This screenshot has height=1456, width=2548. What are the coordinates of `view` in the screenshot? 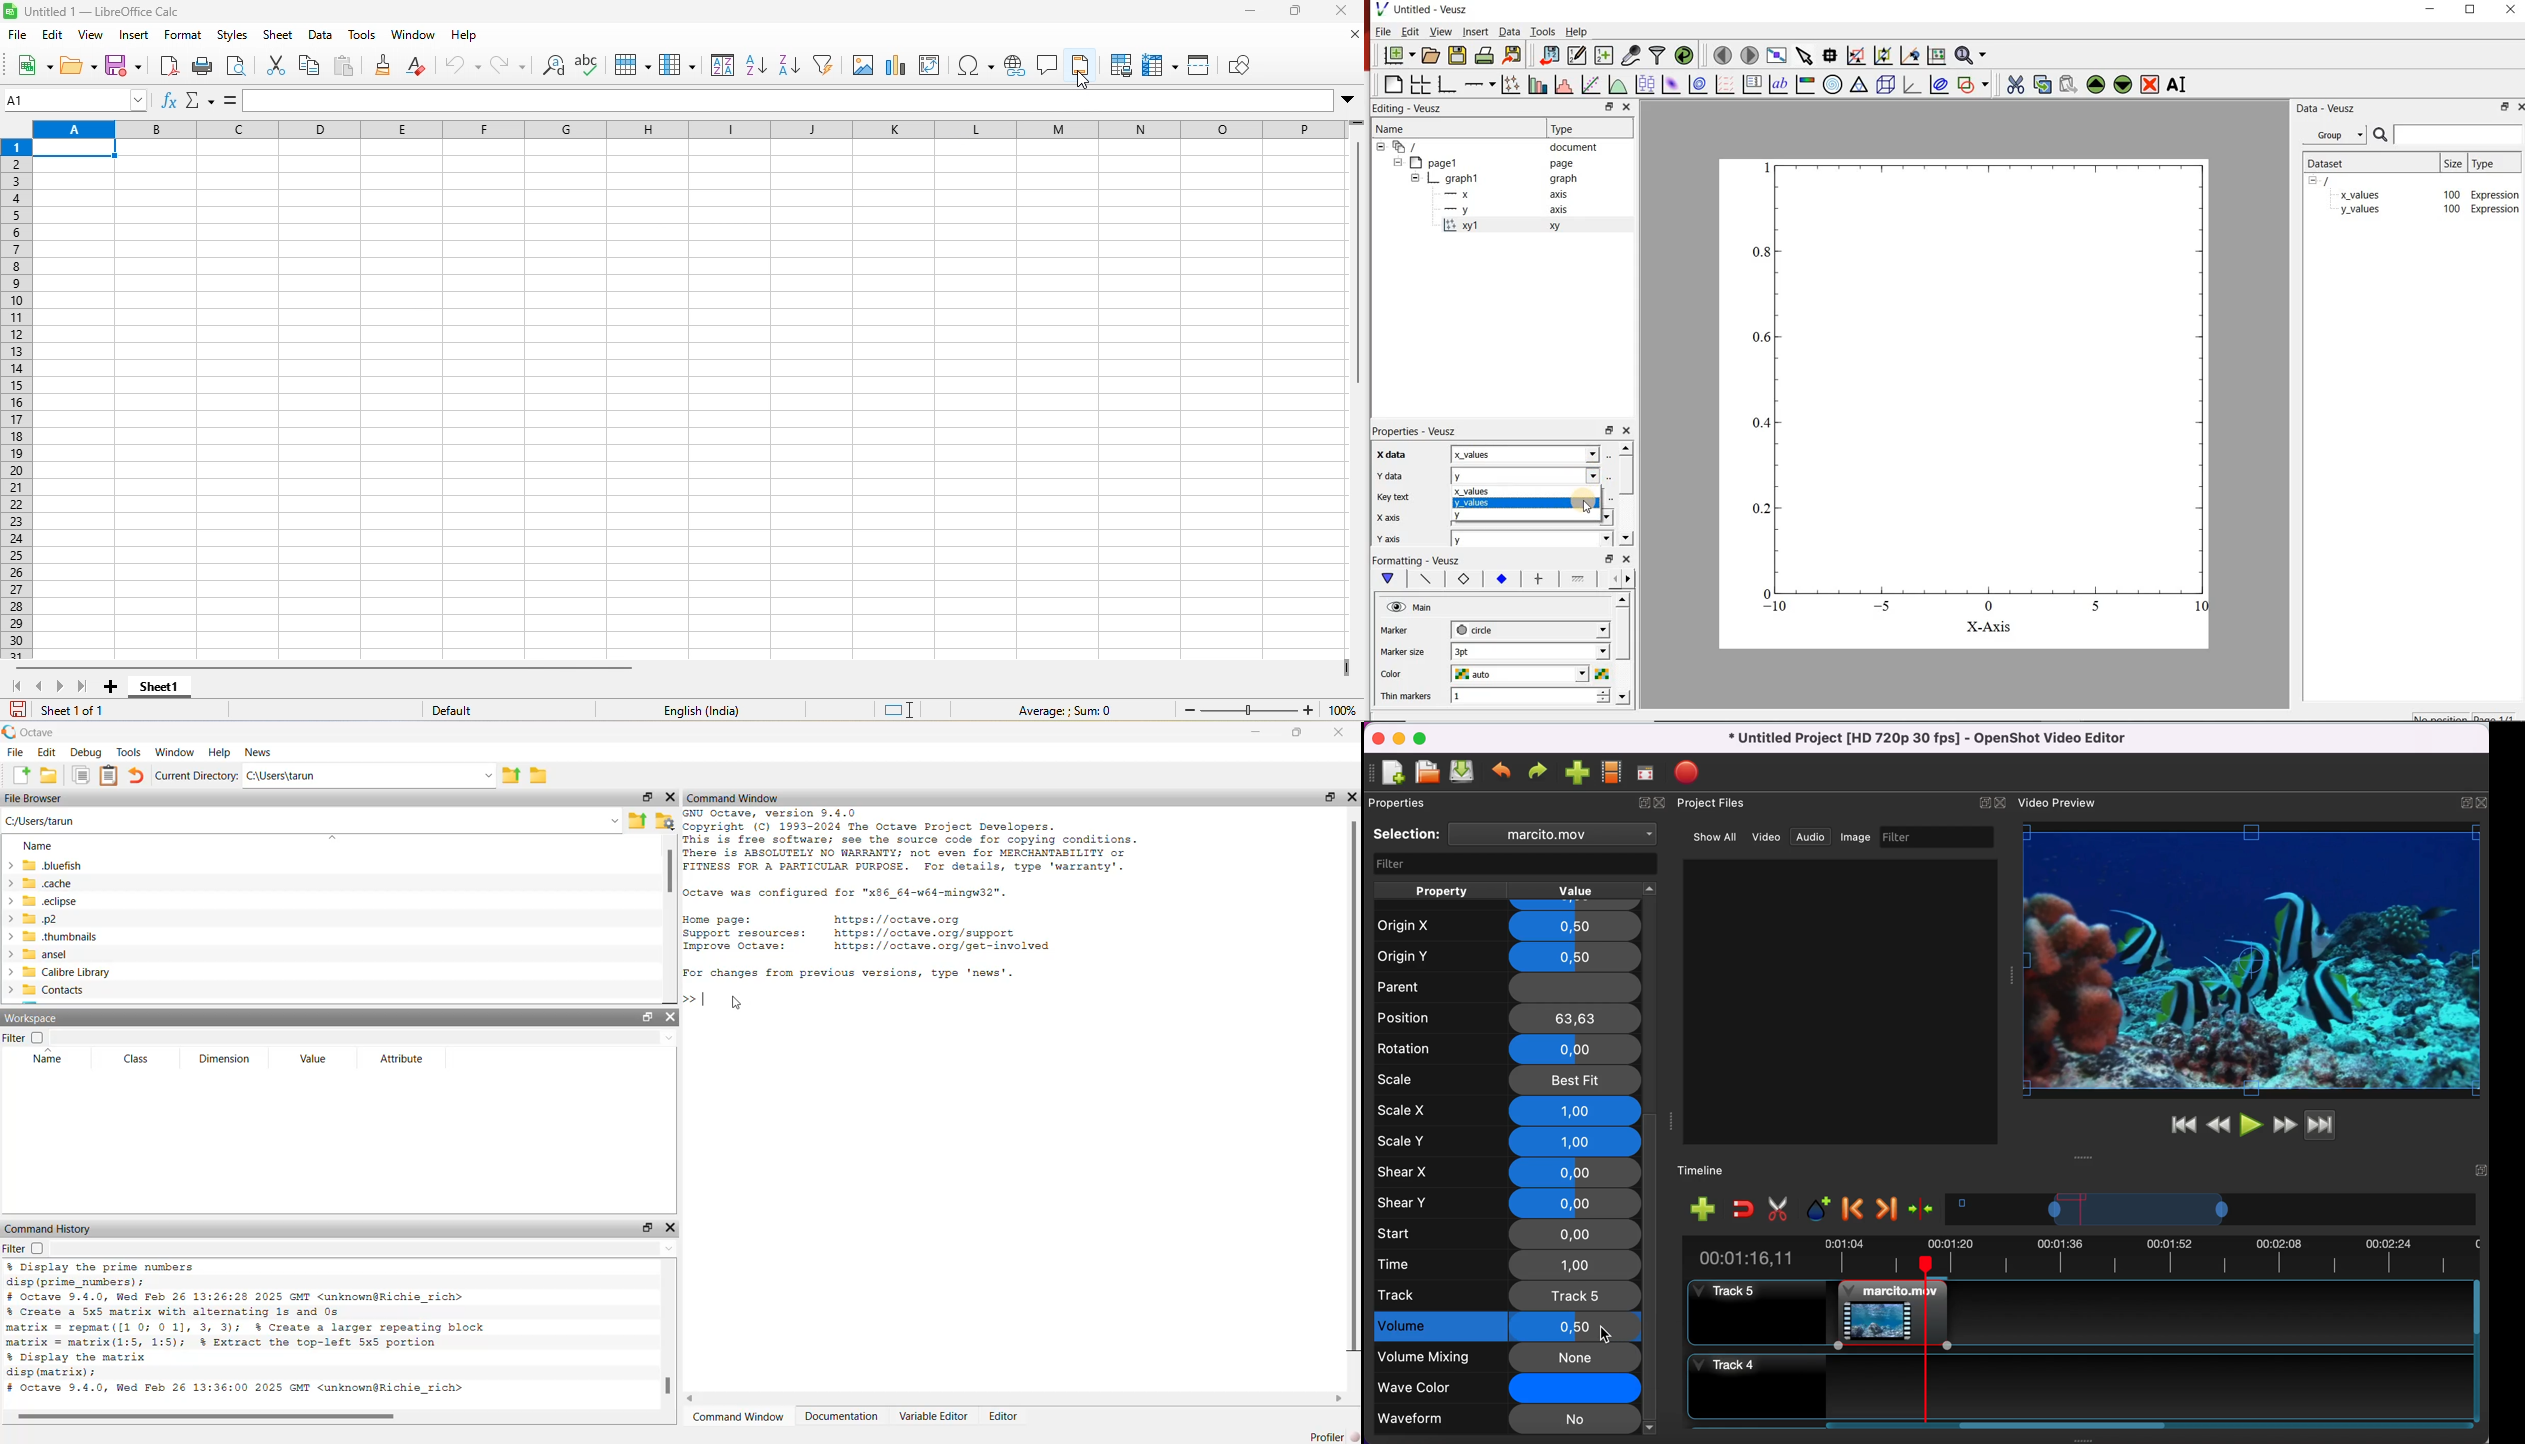 It's located at (90, 37).